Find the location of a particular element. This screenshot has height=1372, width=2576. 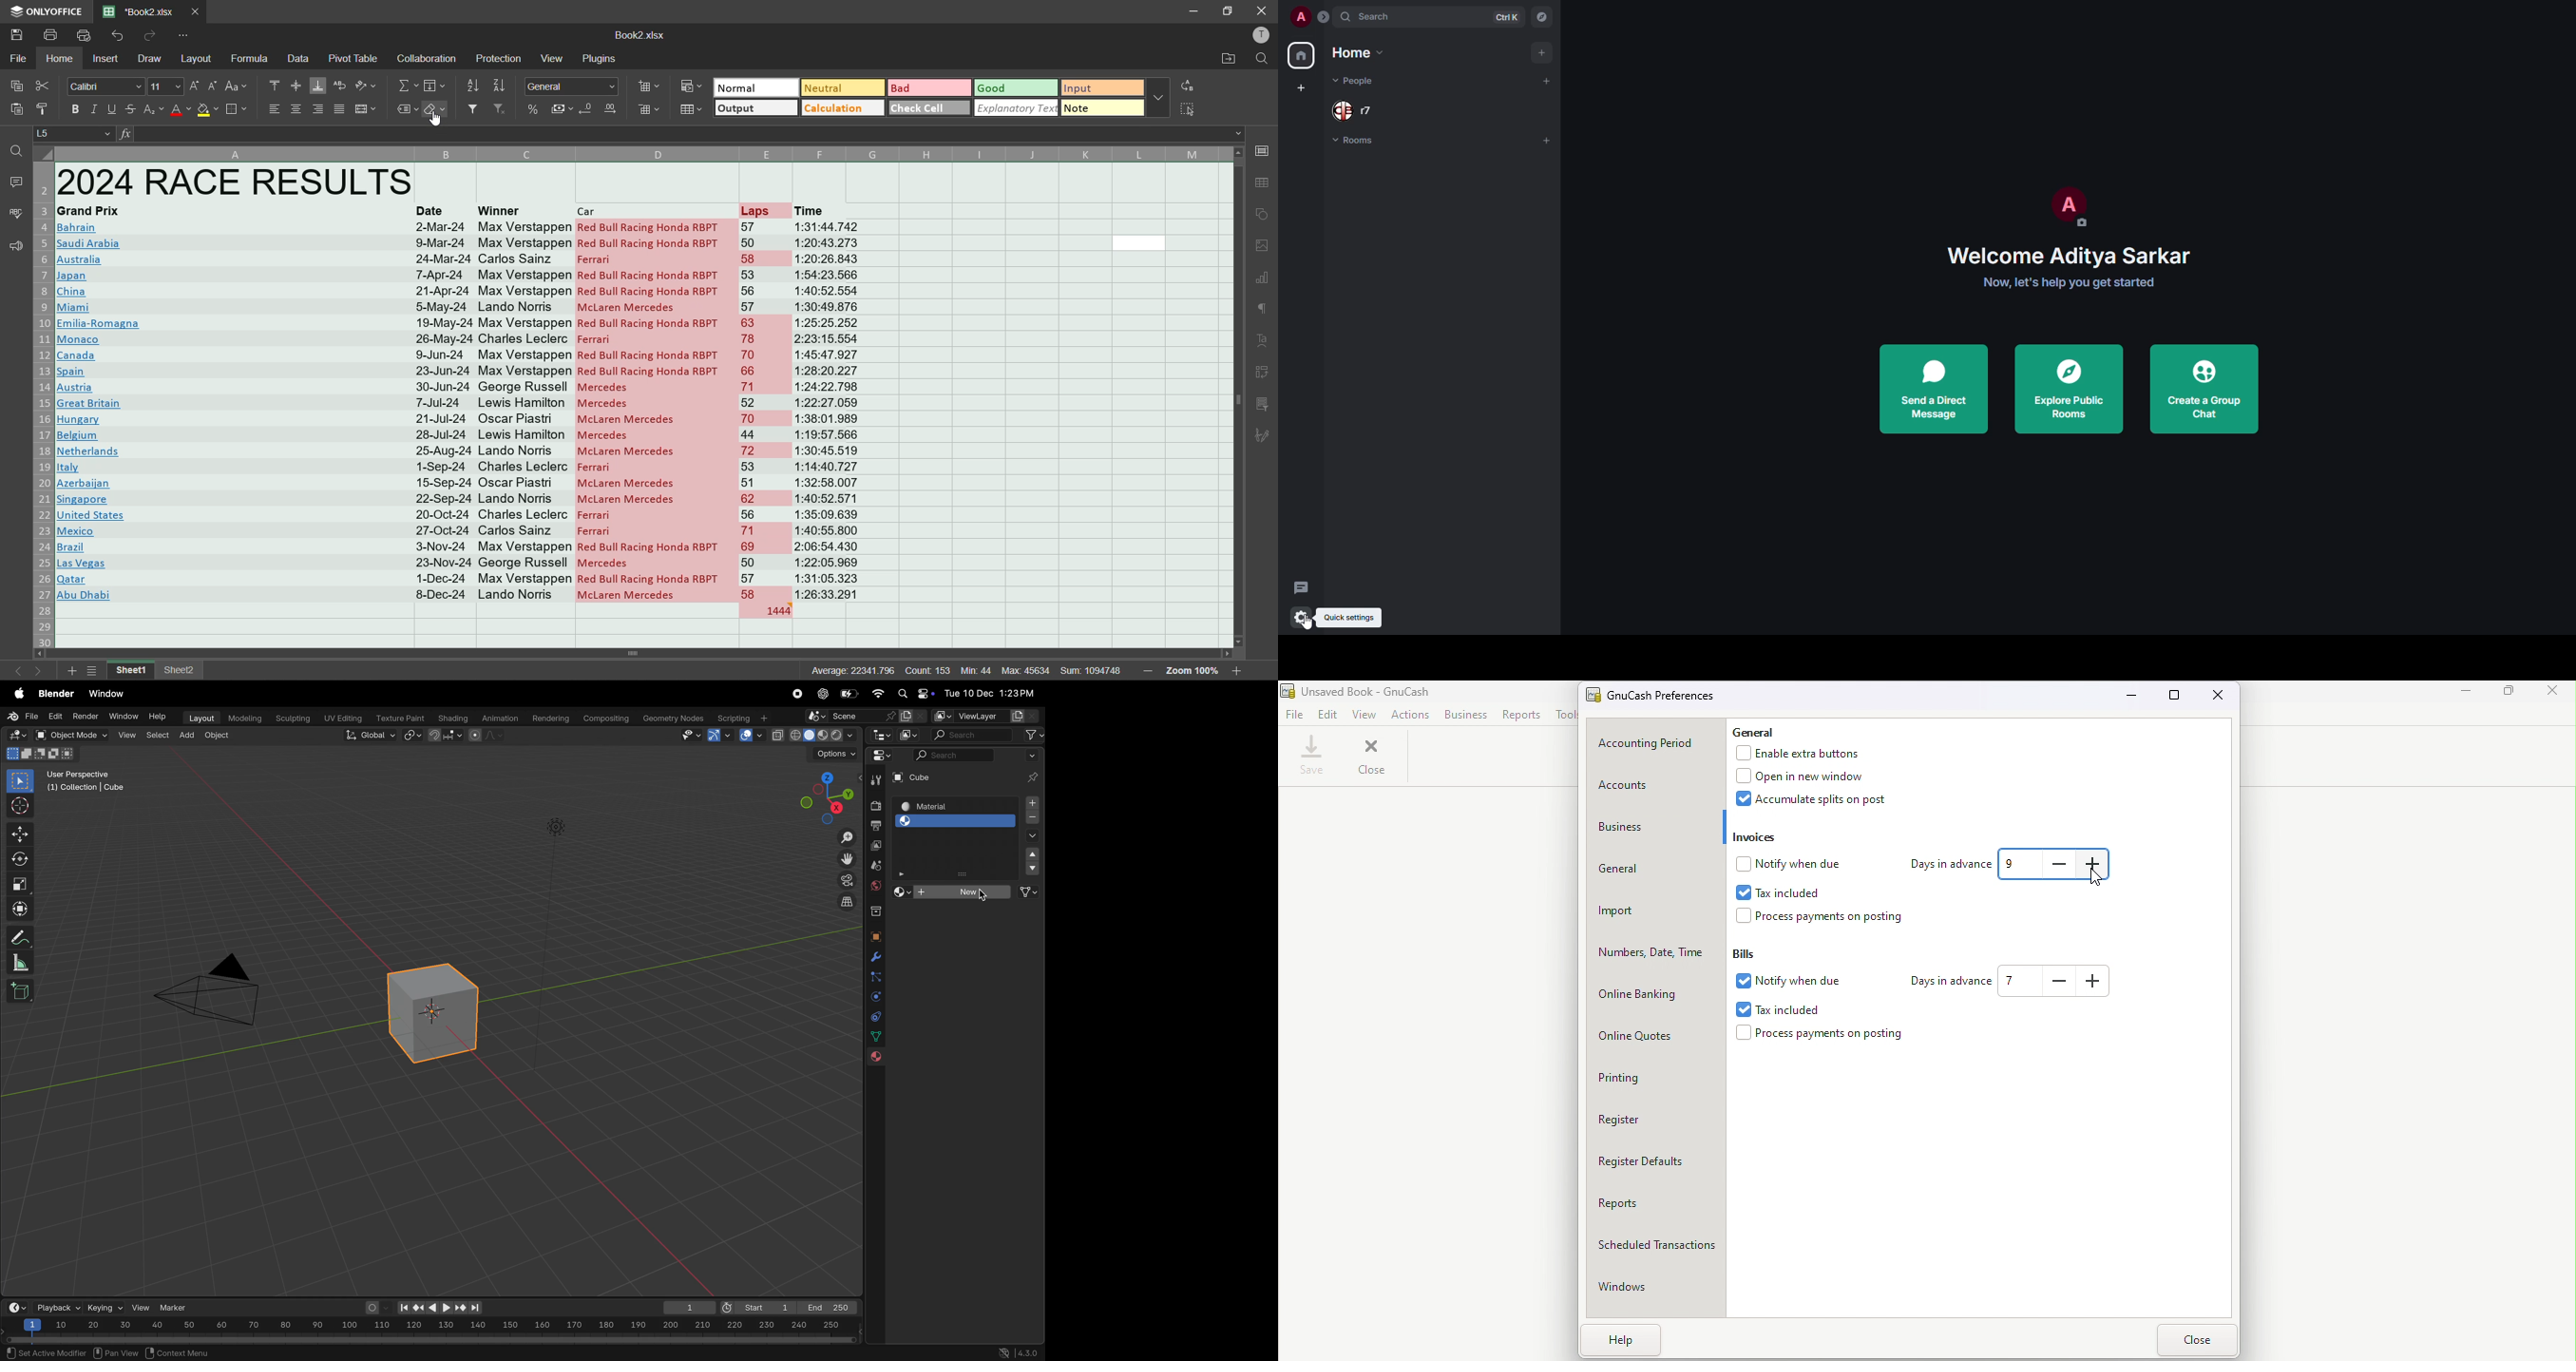

file is located at coordinates (19, 59).